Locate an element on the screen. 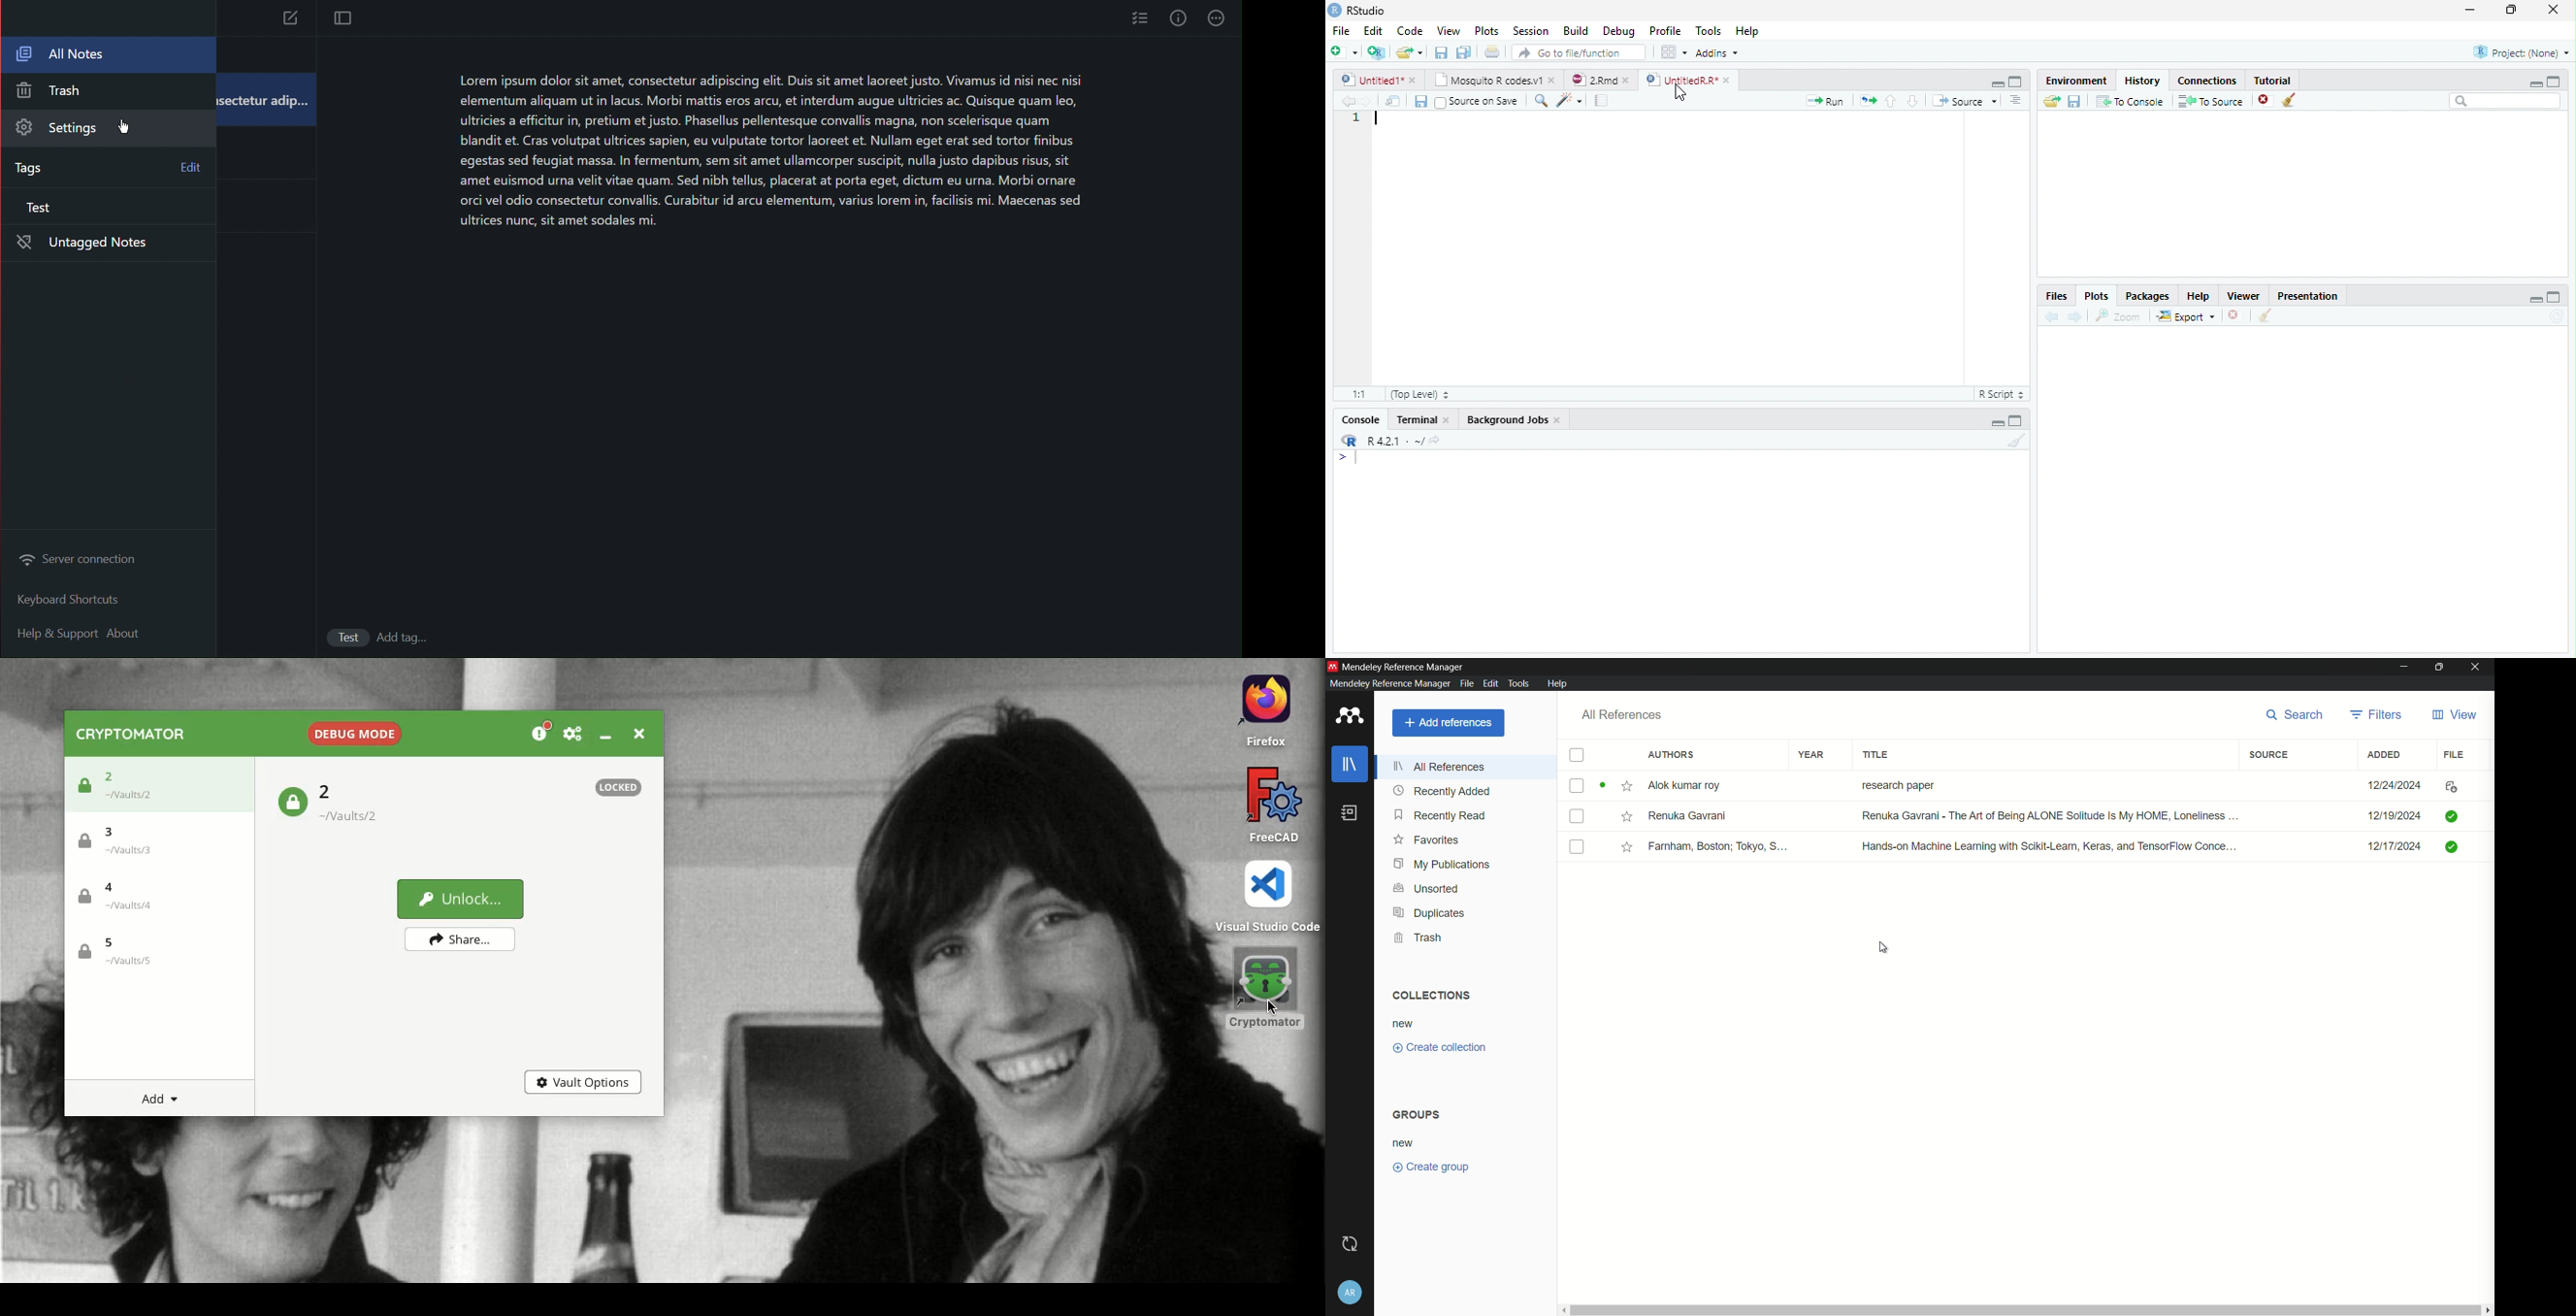 This screenshot has height=1316, width=2576. Maximize is located at coordinates (2016, 82).